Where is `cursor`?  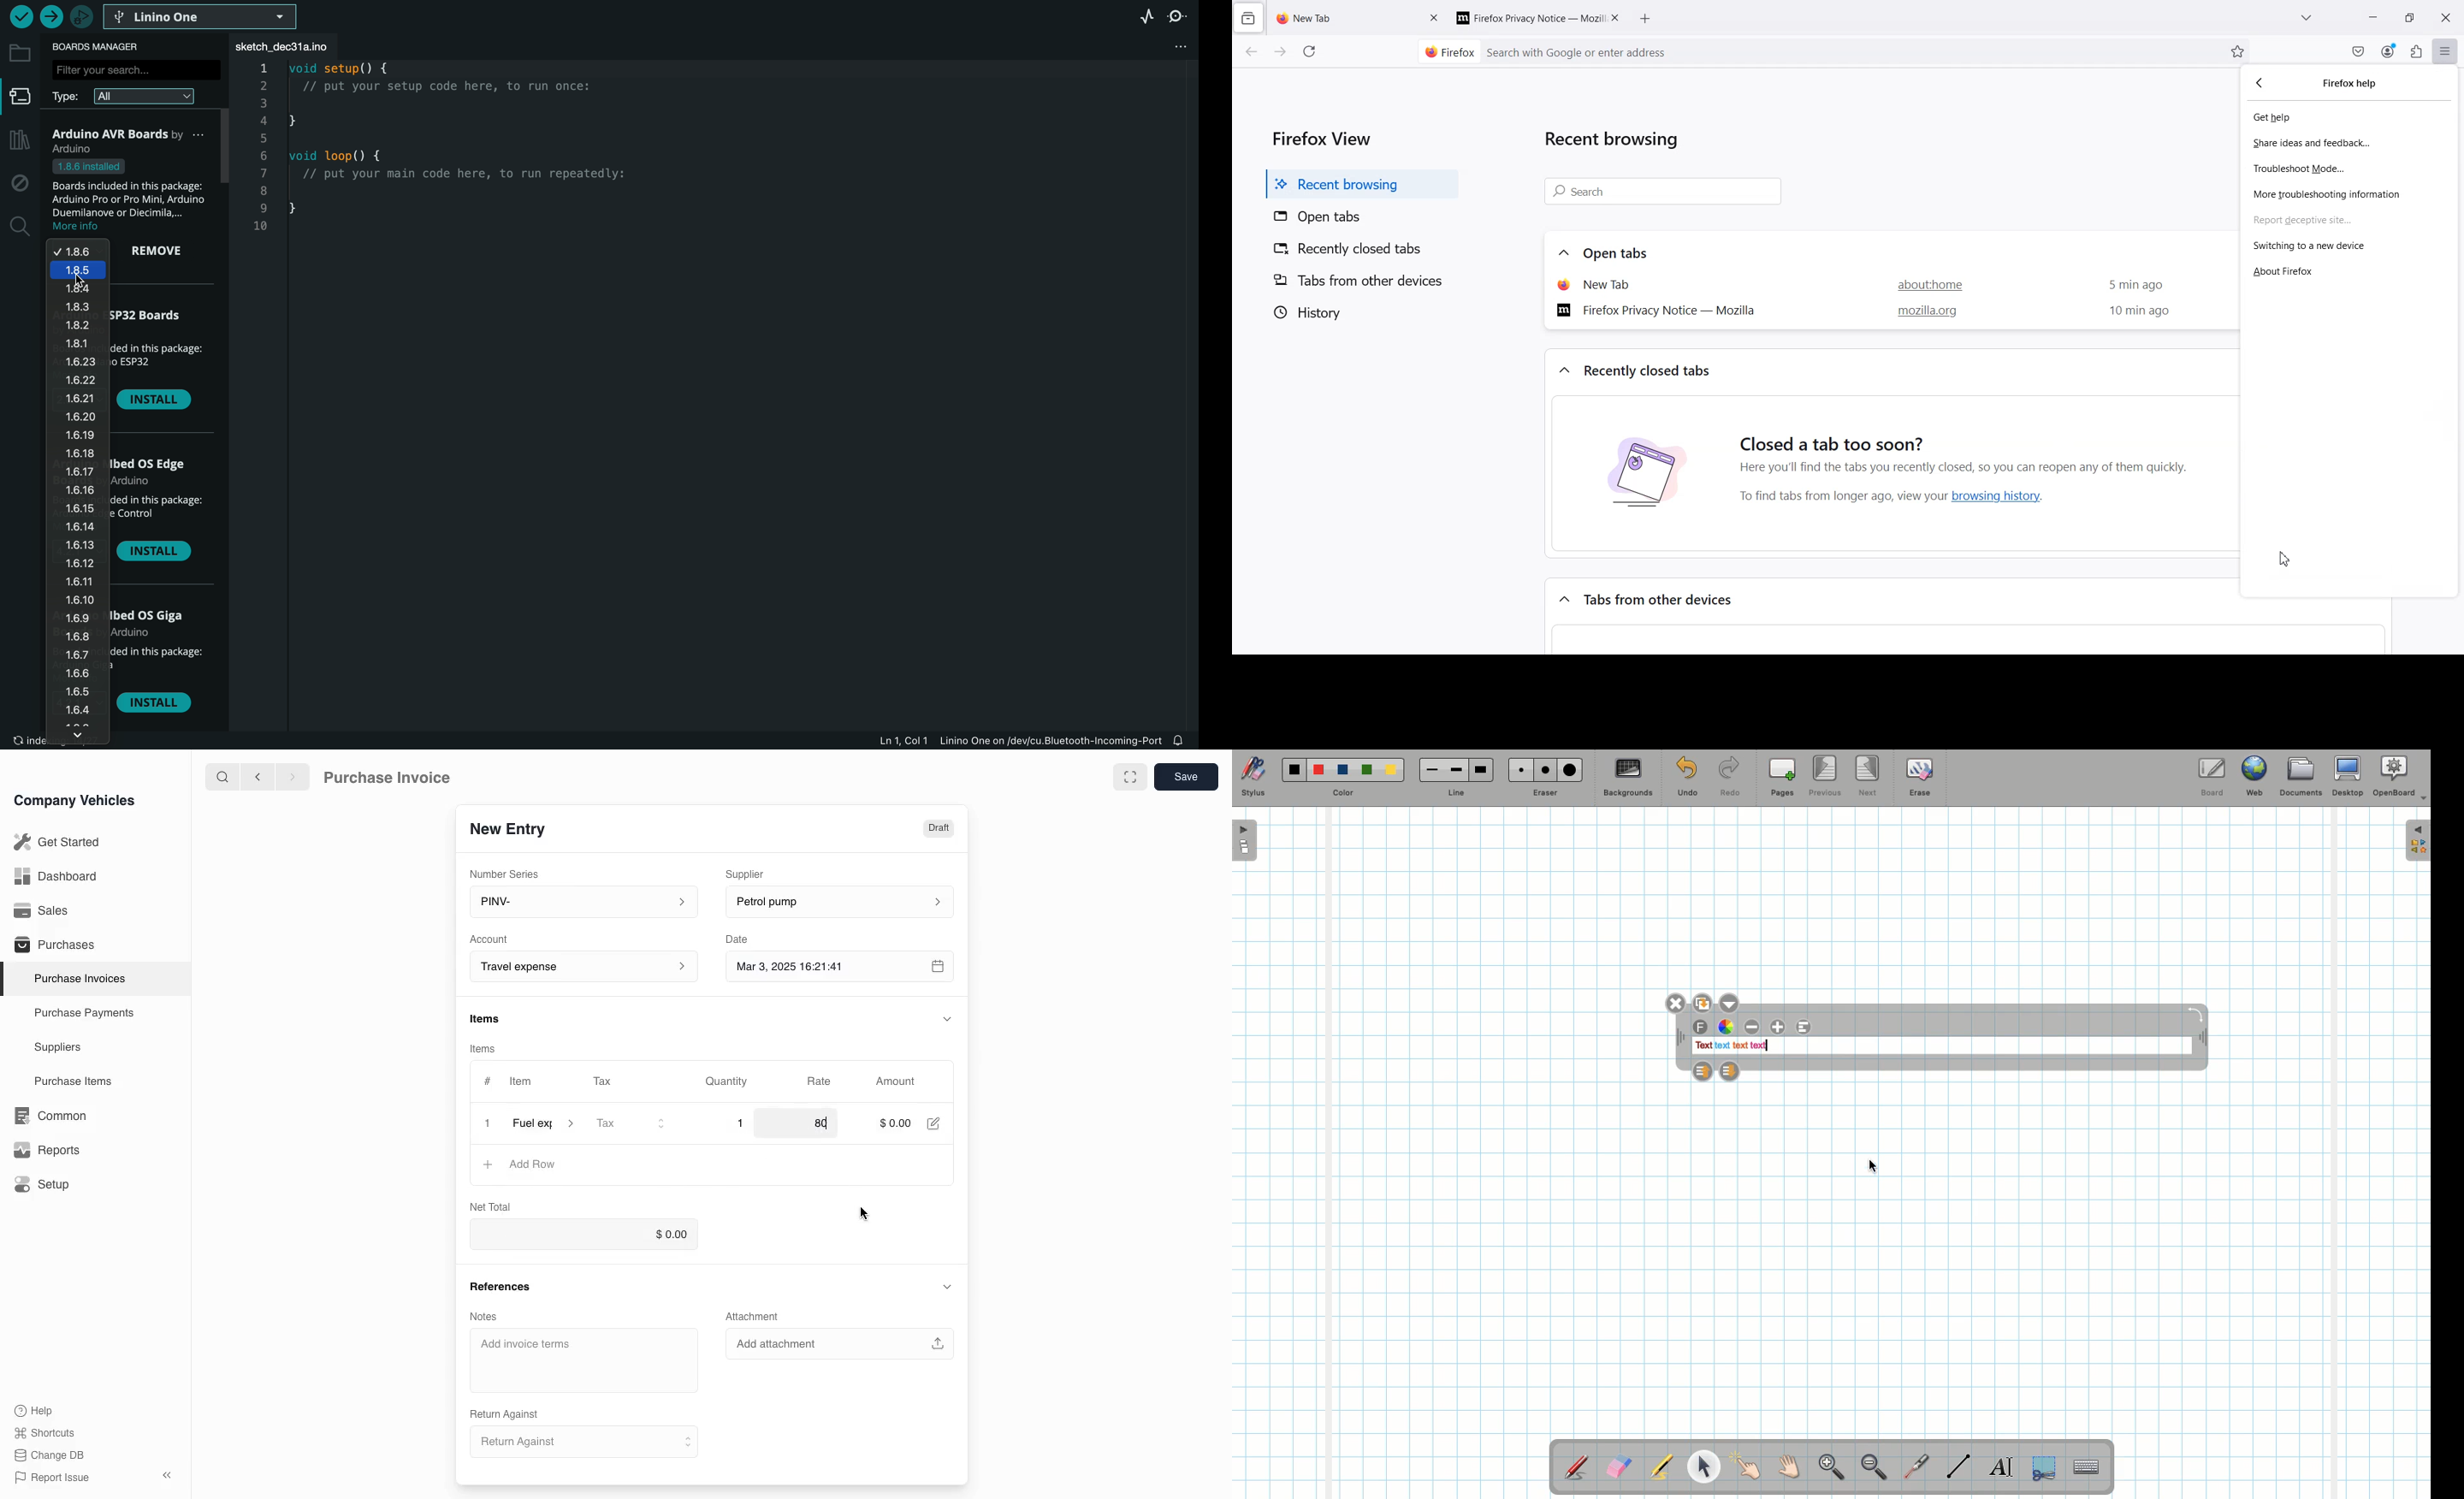 cursor is located at coordinates (864, 1212).